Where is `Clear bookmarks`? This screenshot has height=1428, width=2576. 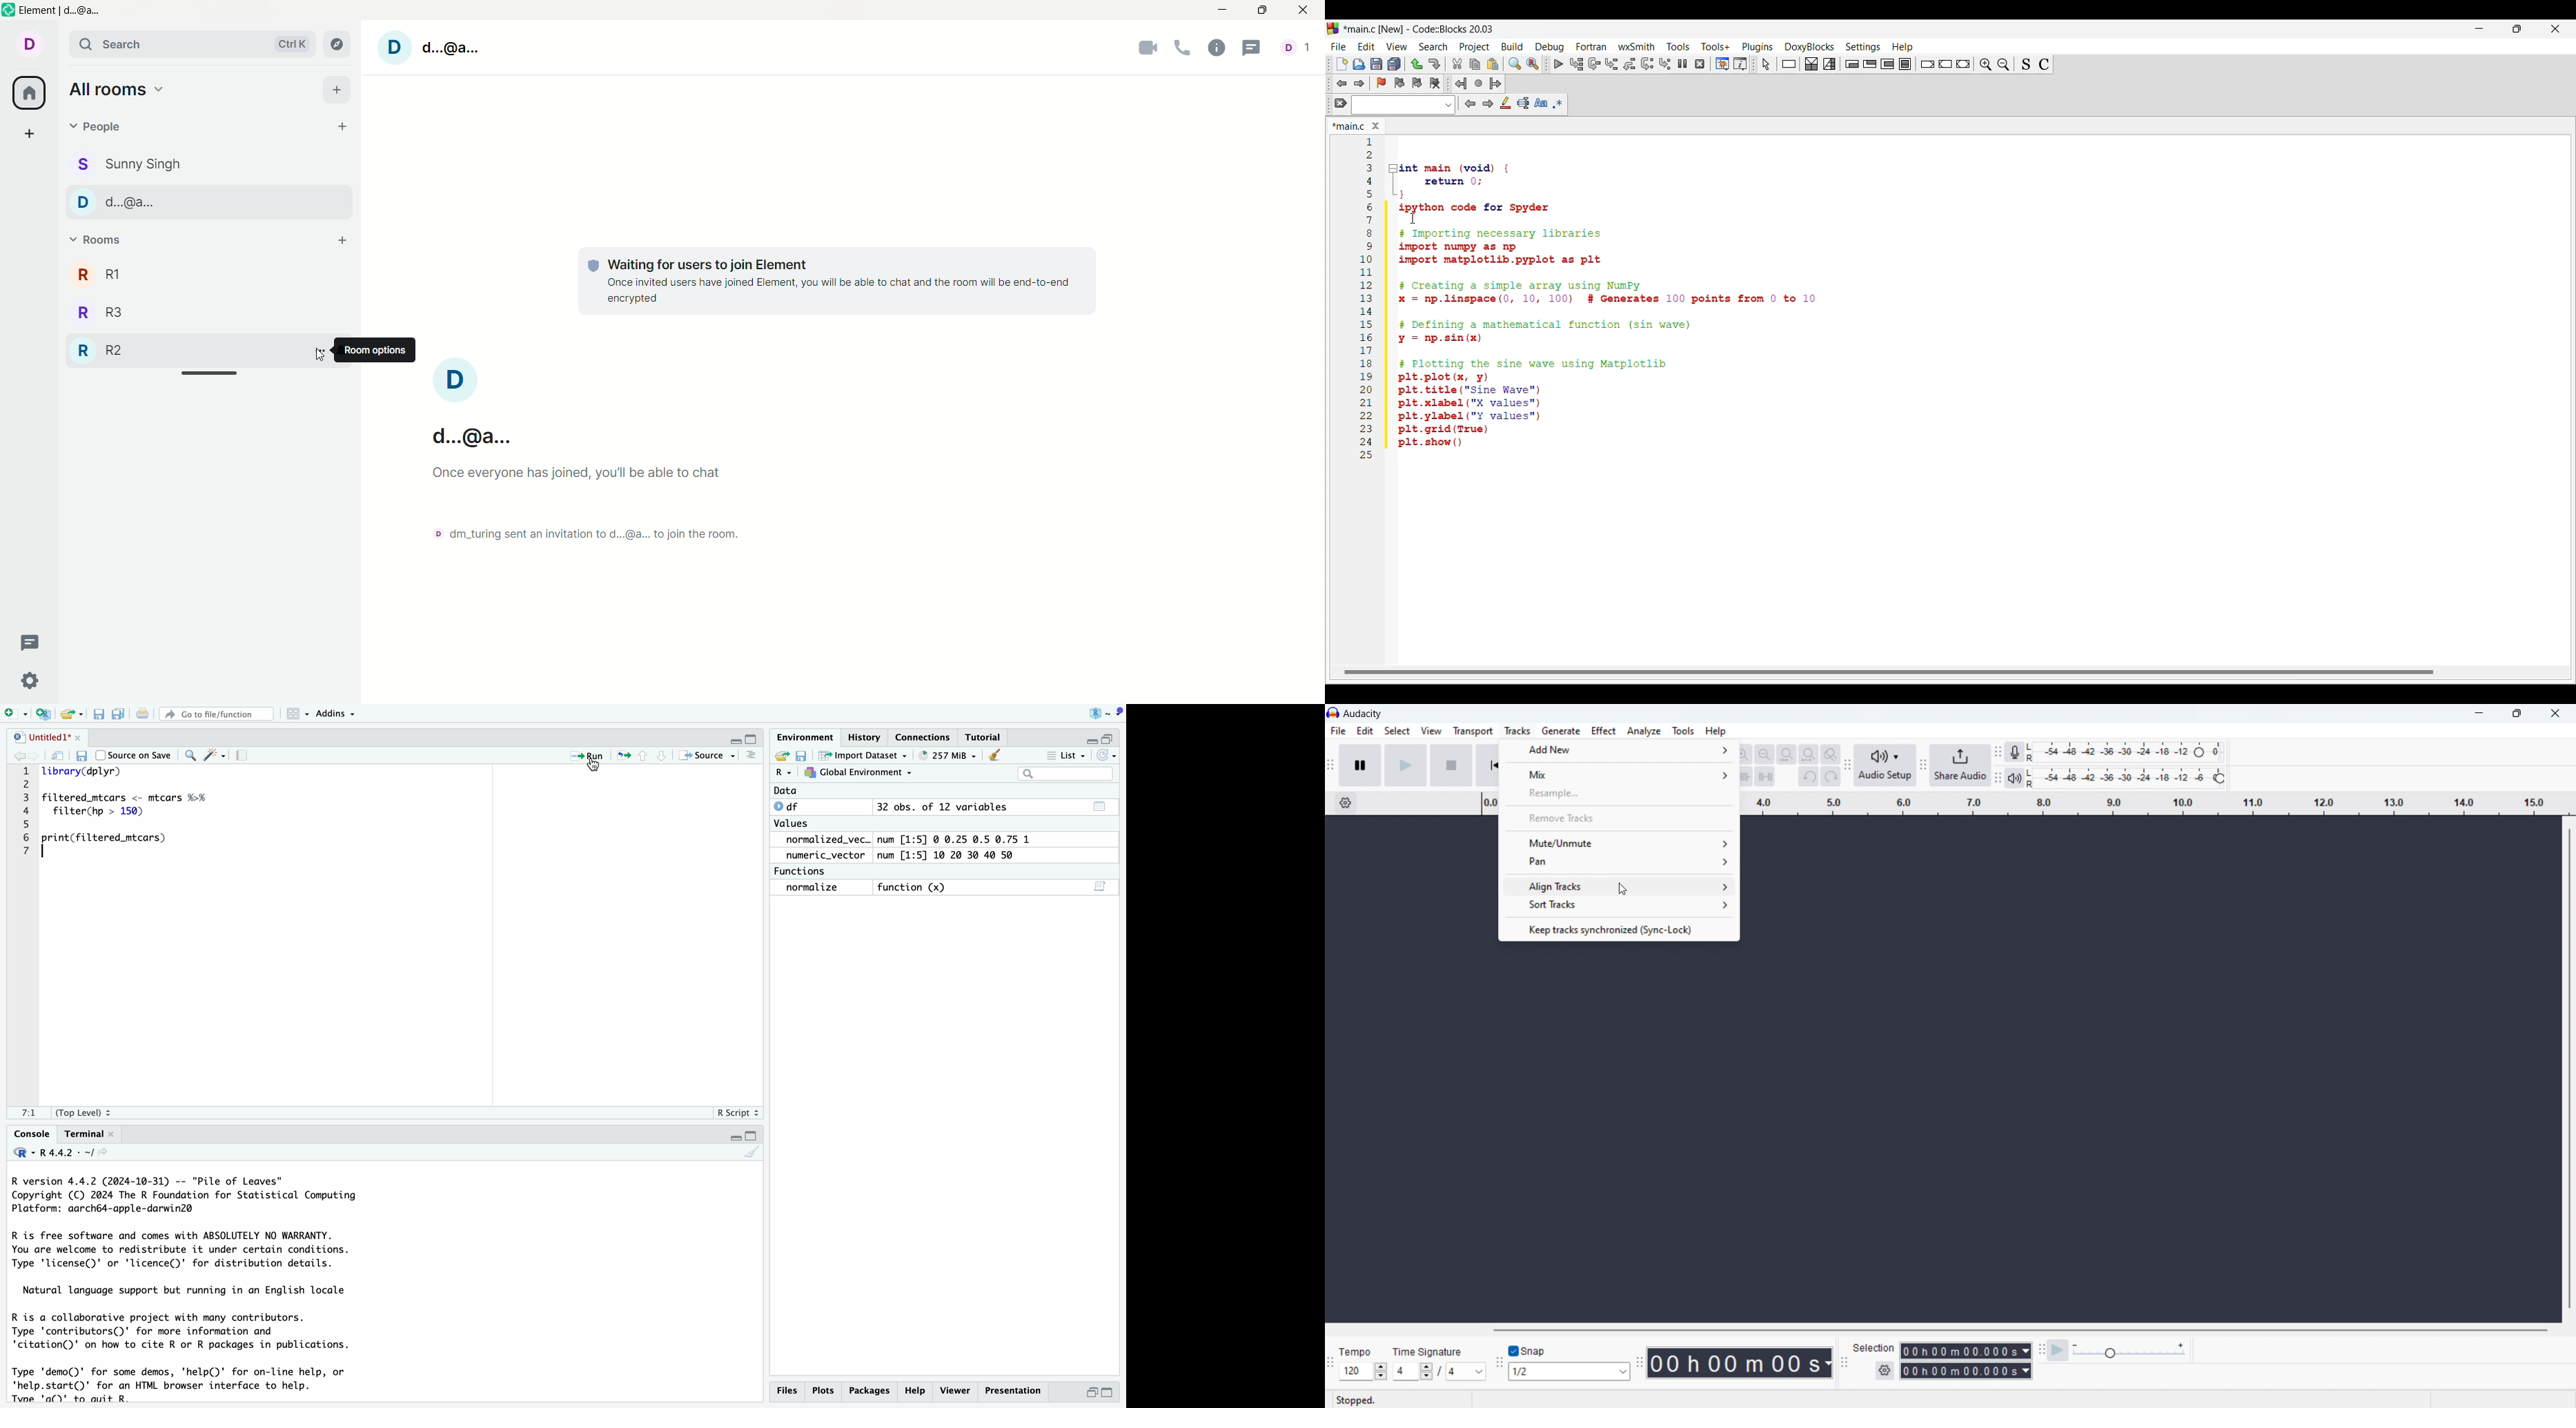
Clear bookmarks is located at coordinates (1435, 83).